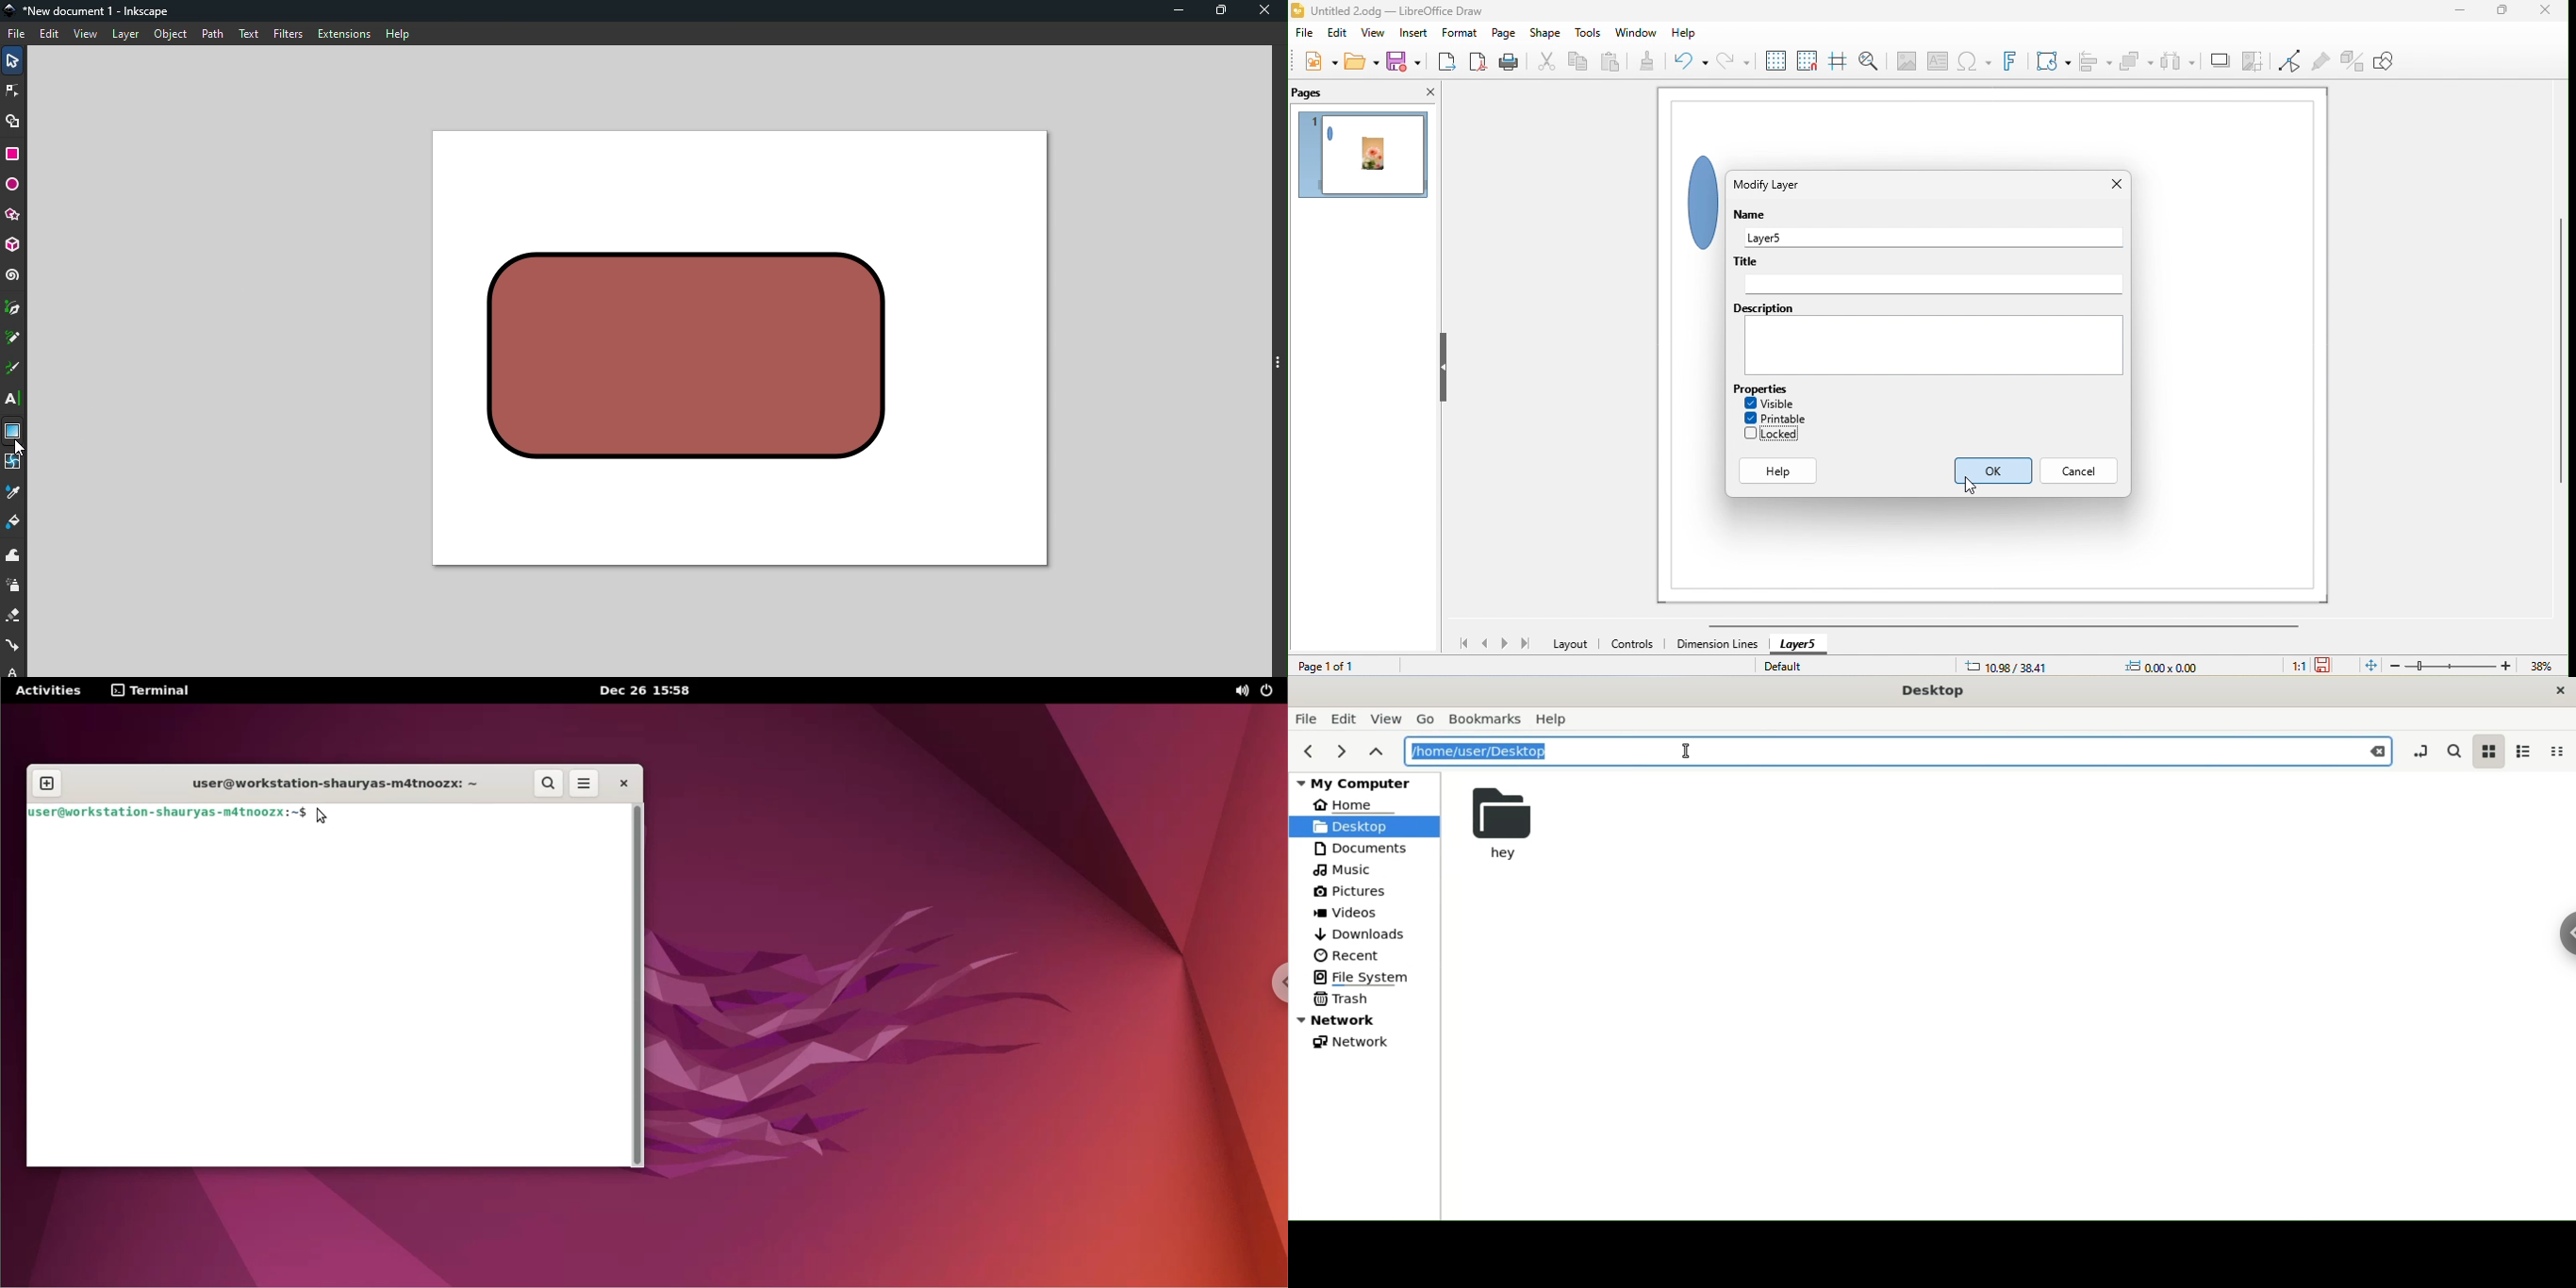 The width and height of the screenshot is (2576, 1288). What do you see at coordinates (2353, 61) in the screenshot?
I see `toggle extruision` at bounding box center [2353, 61].